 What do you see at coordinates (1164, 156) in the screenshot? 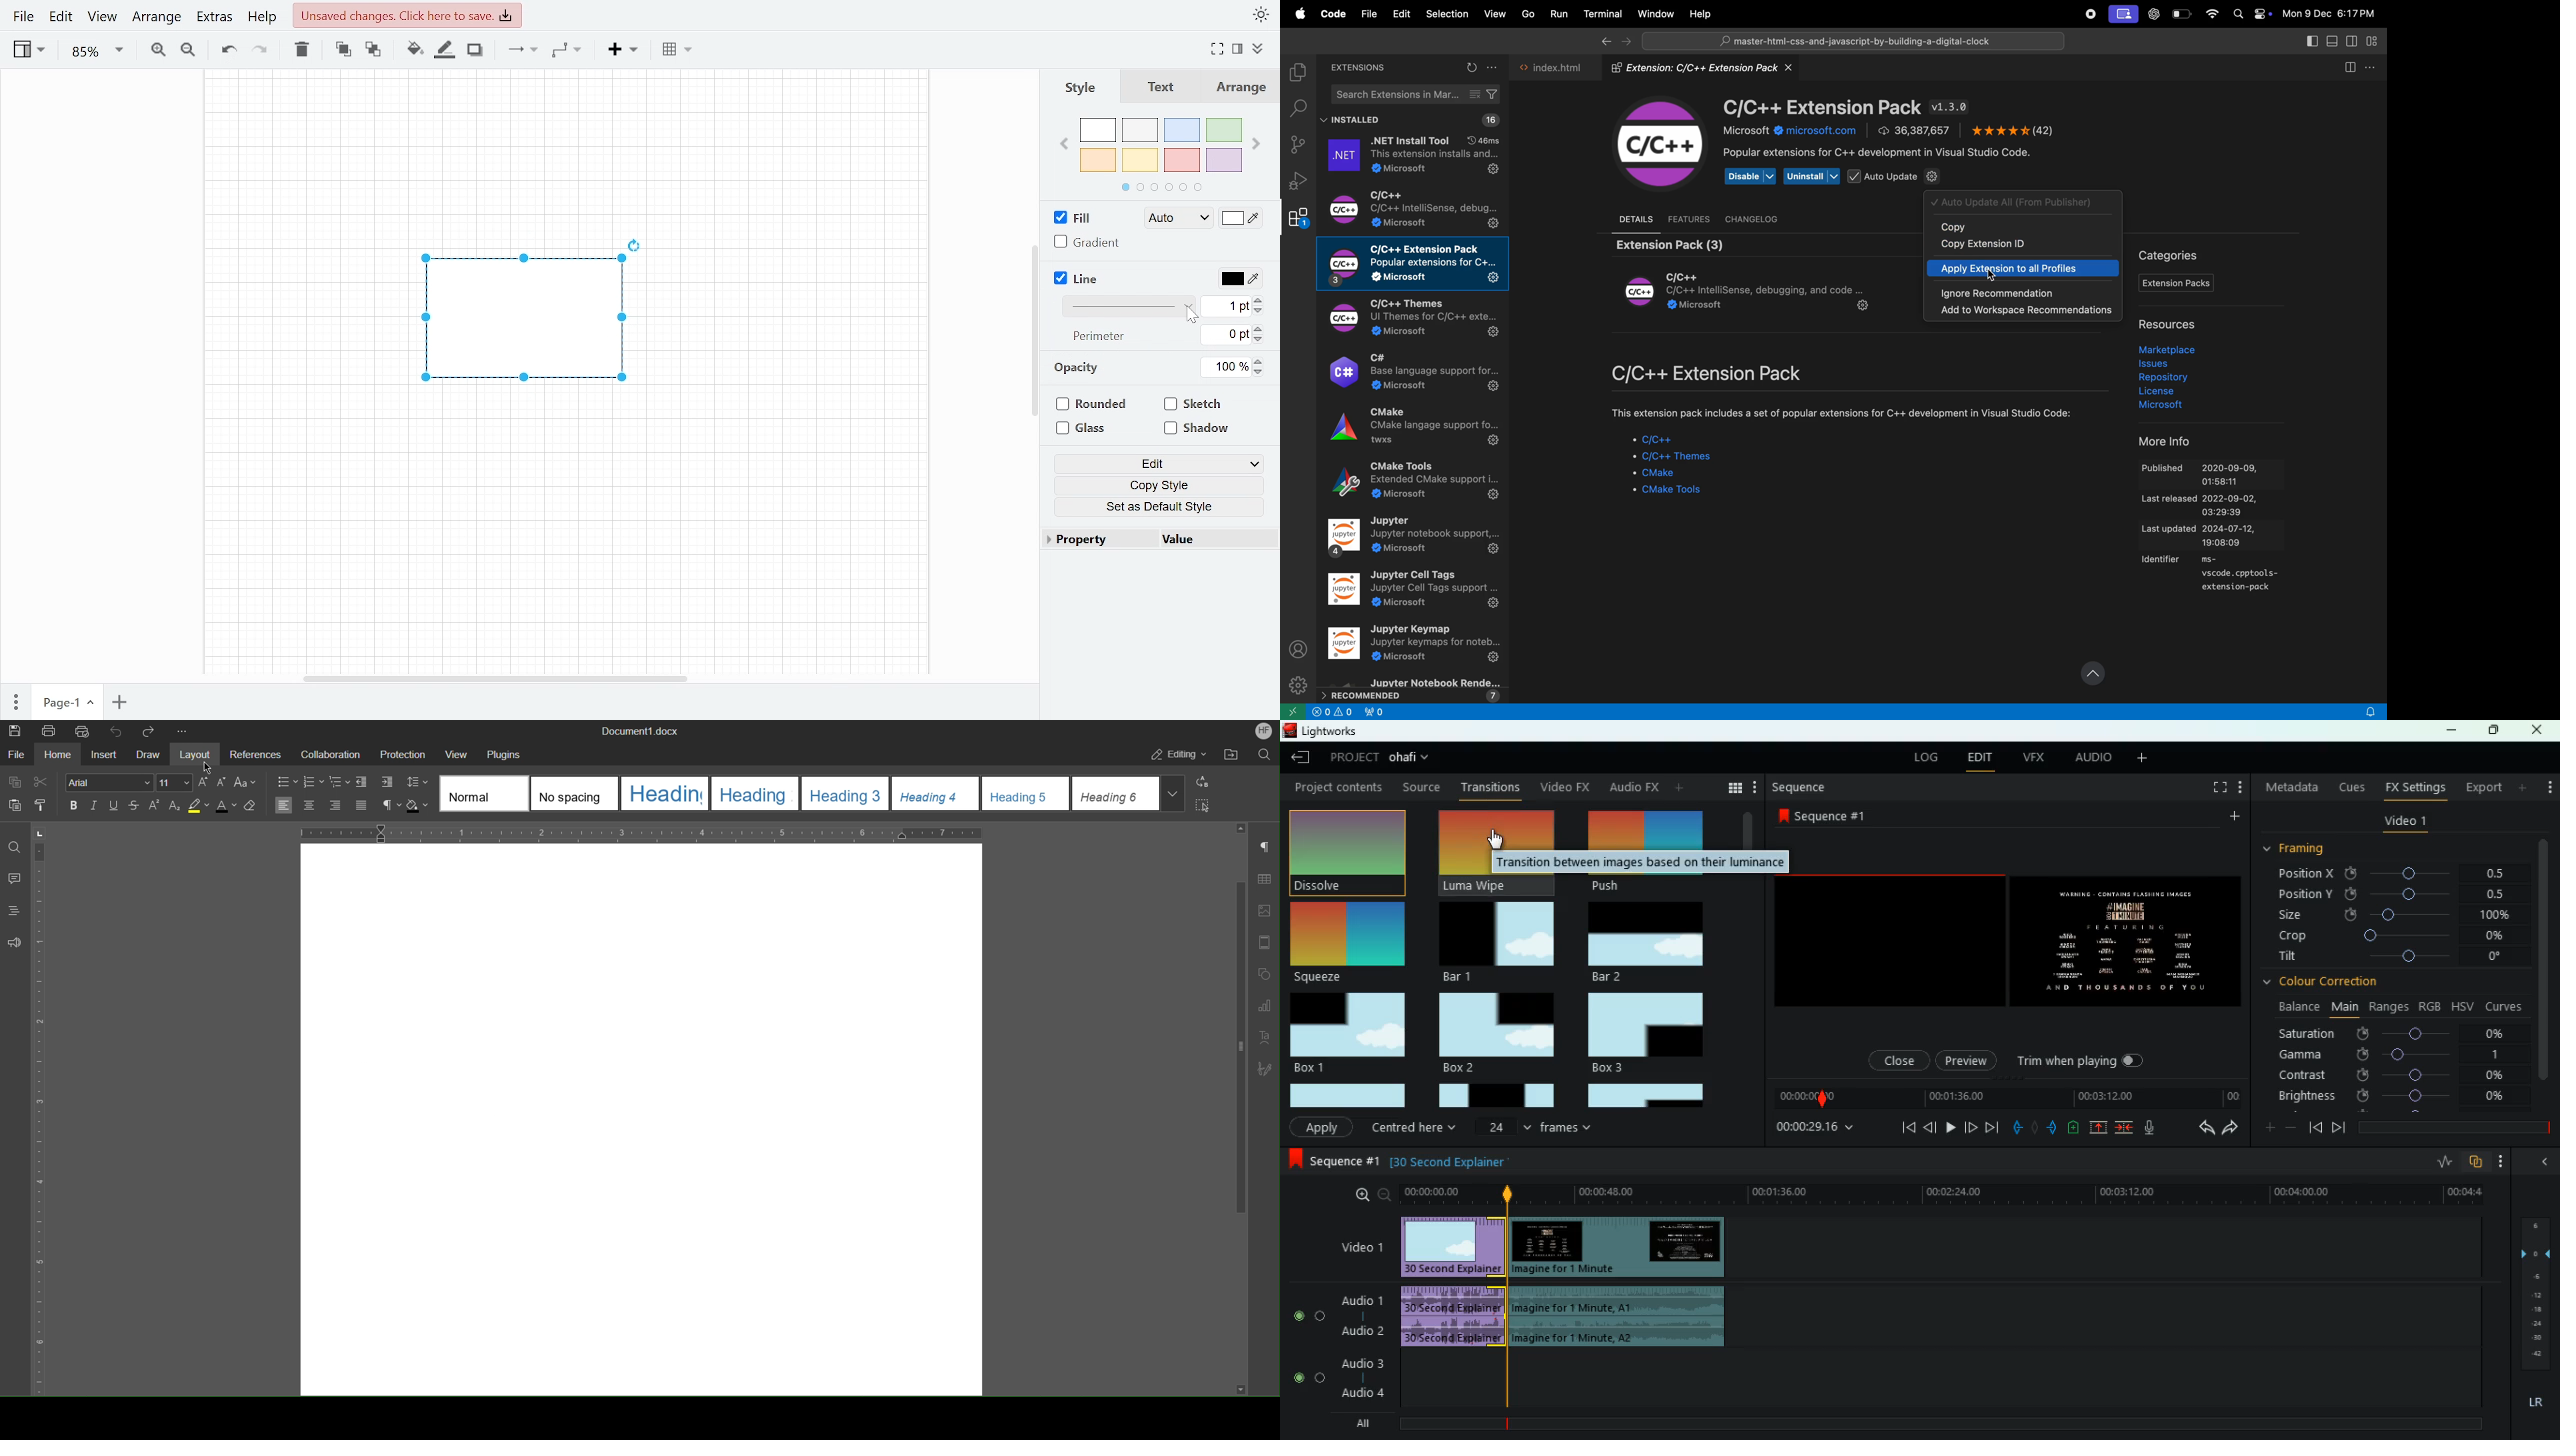
I see `Colors pallet` at bounding box center [1164, 156].